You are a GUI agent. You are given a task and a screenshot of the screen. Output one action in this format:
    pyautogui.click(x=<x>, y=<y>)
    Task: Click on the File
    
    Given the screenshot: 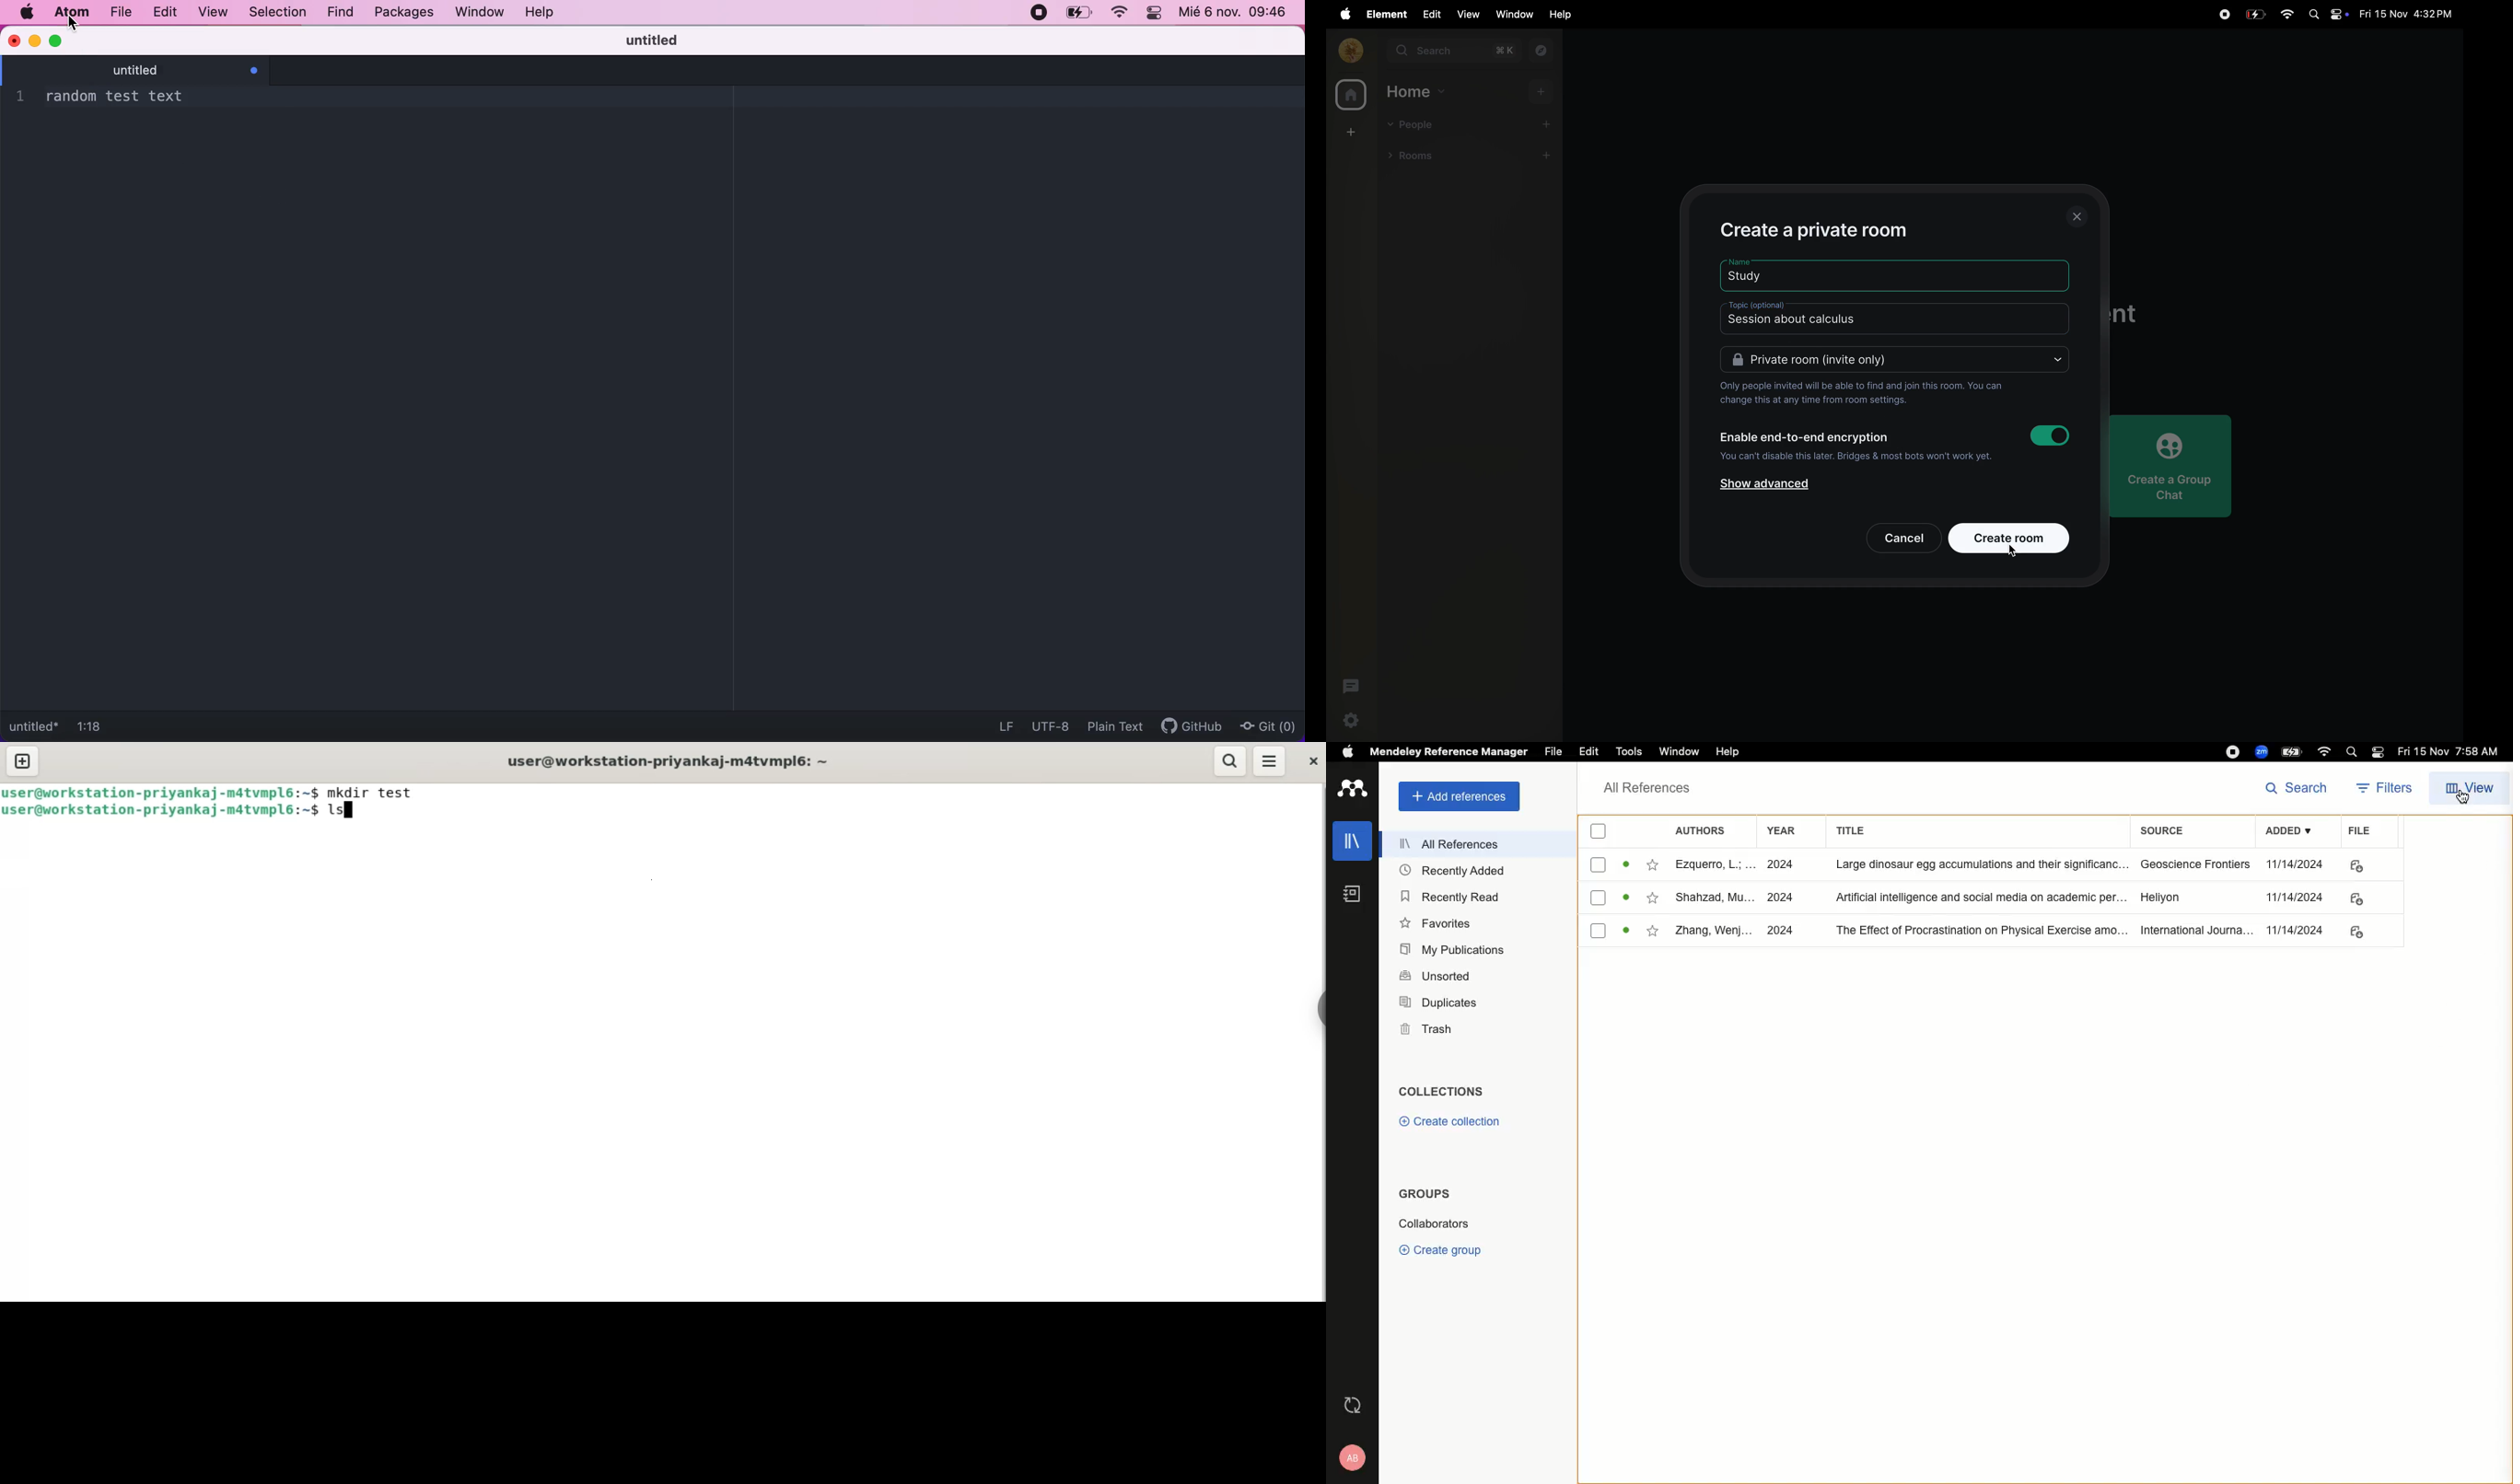 What is the action you would take?
    pyautogui.click(x=1554, y=751)
    